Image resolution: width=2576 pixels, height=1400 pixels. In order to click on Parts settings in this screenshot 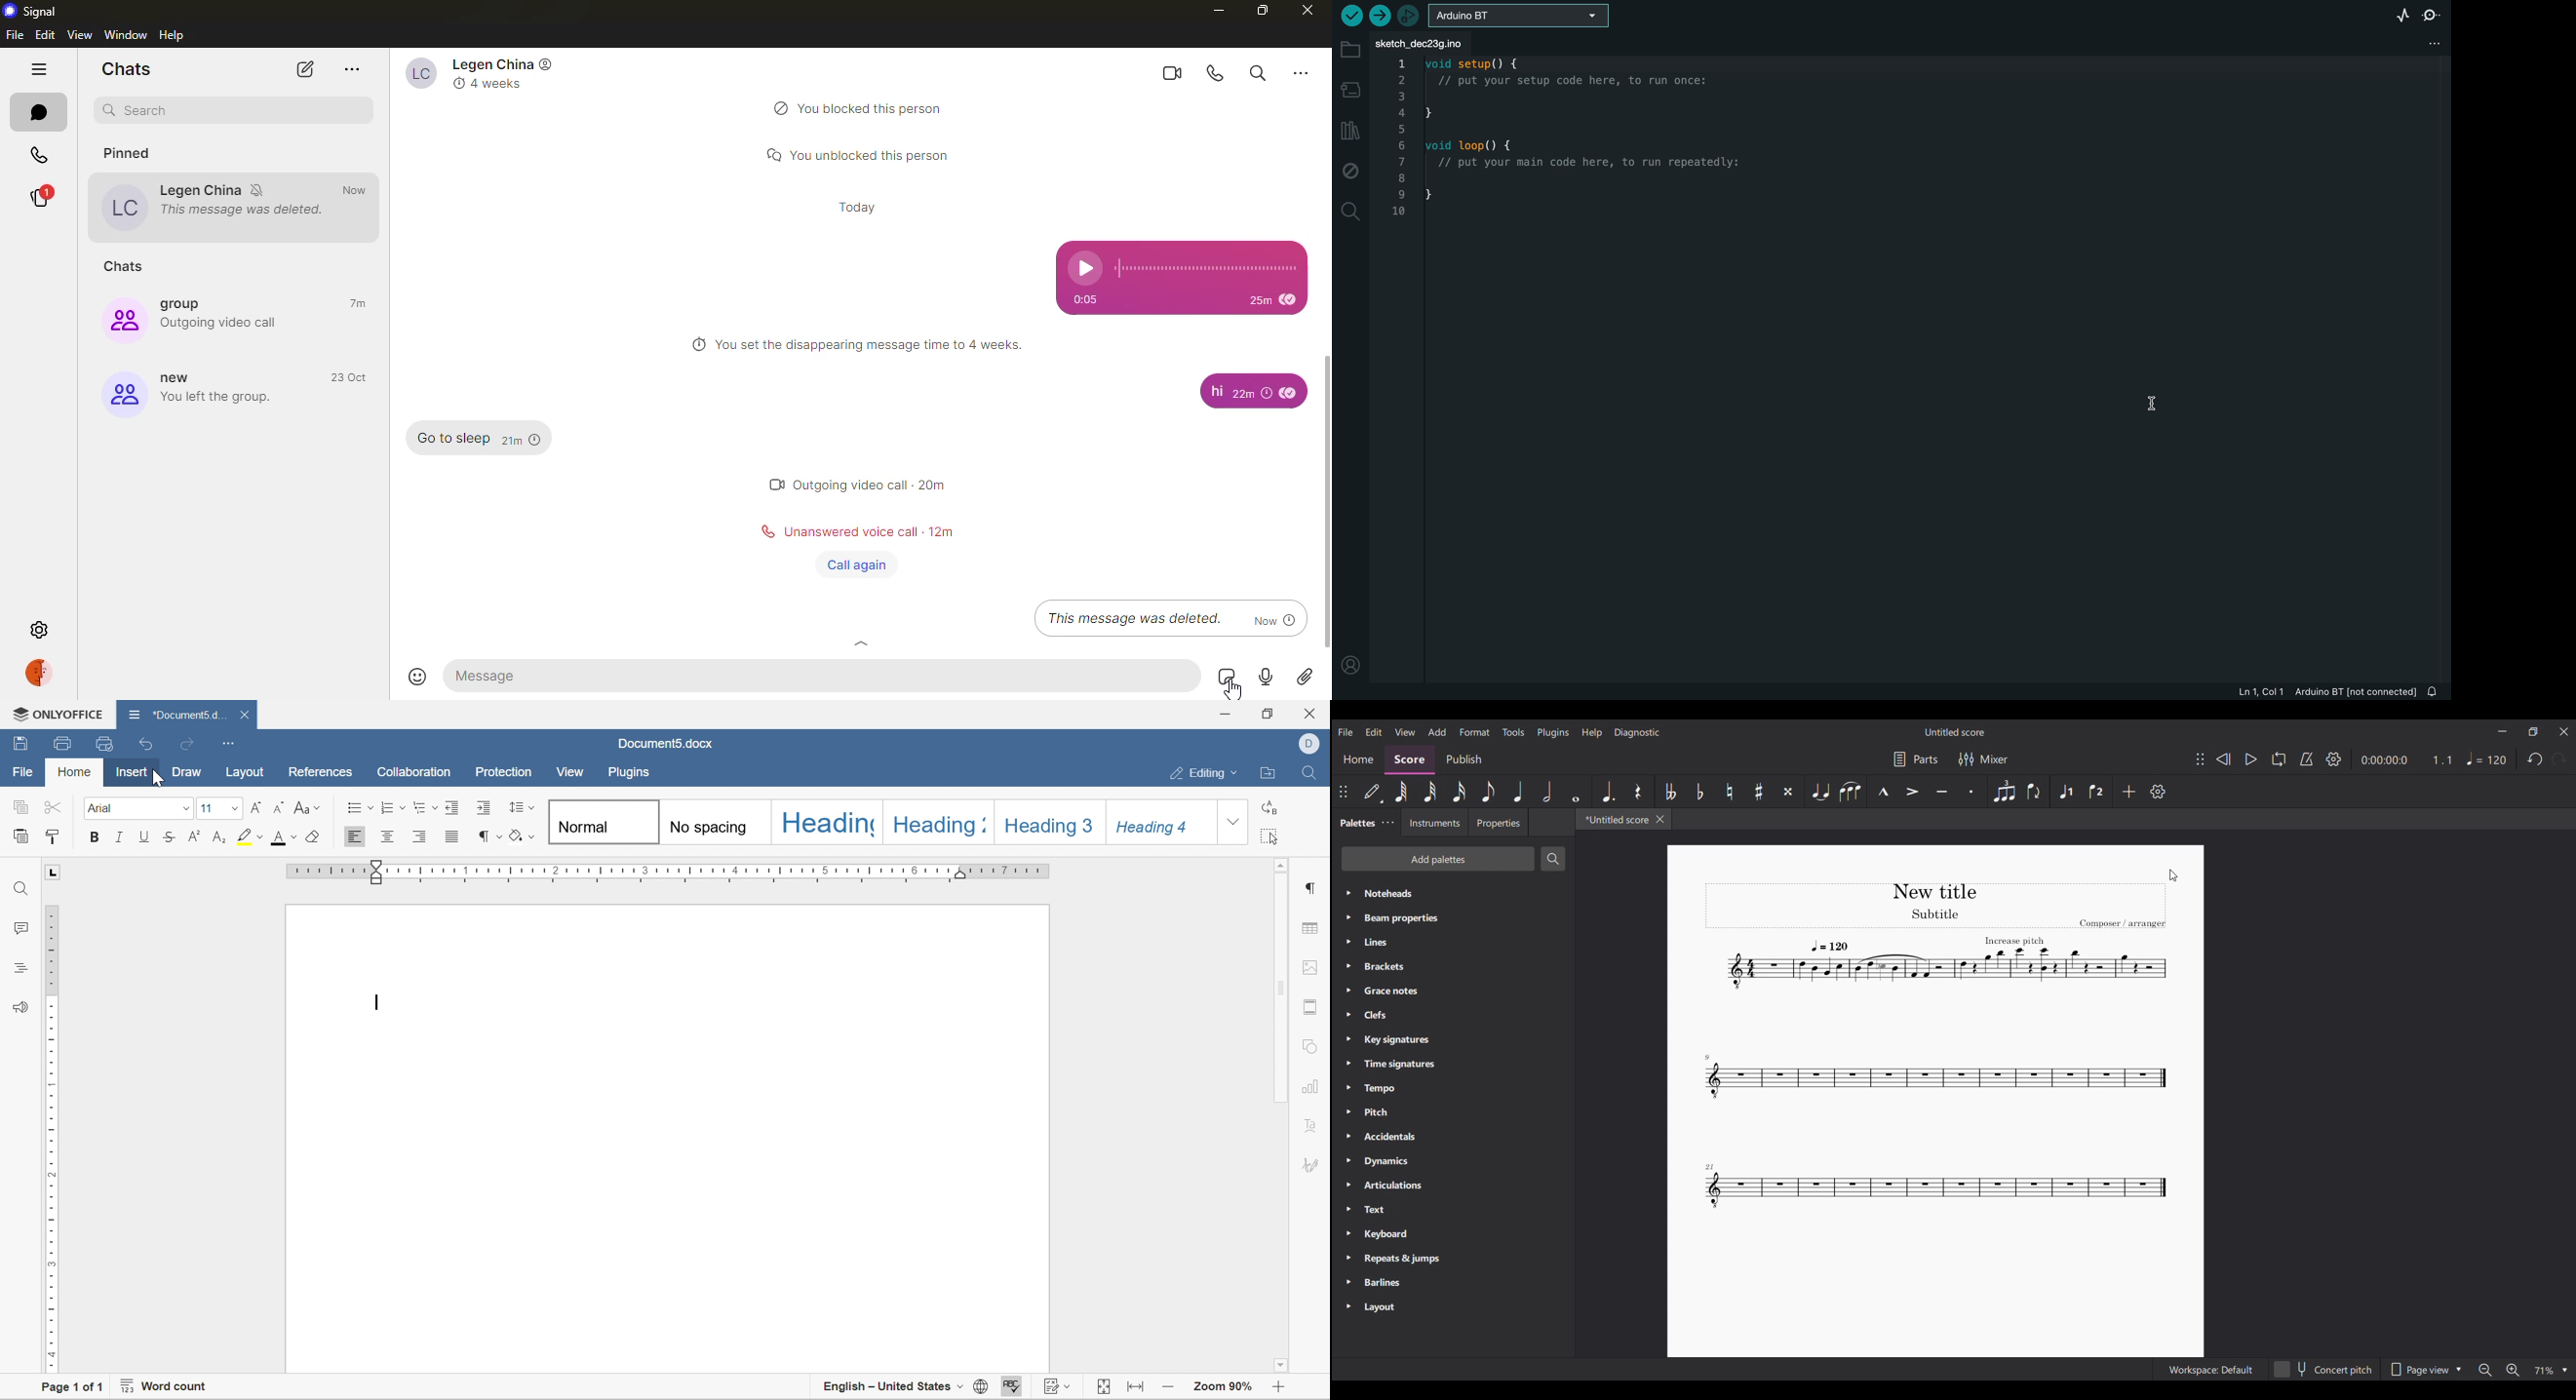, I will do `click(1917, 759)`.